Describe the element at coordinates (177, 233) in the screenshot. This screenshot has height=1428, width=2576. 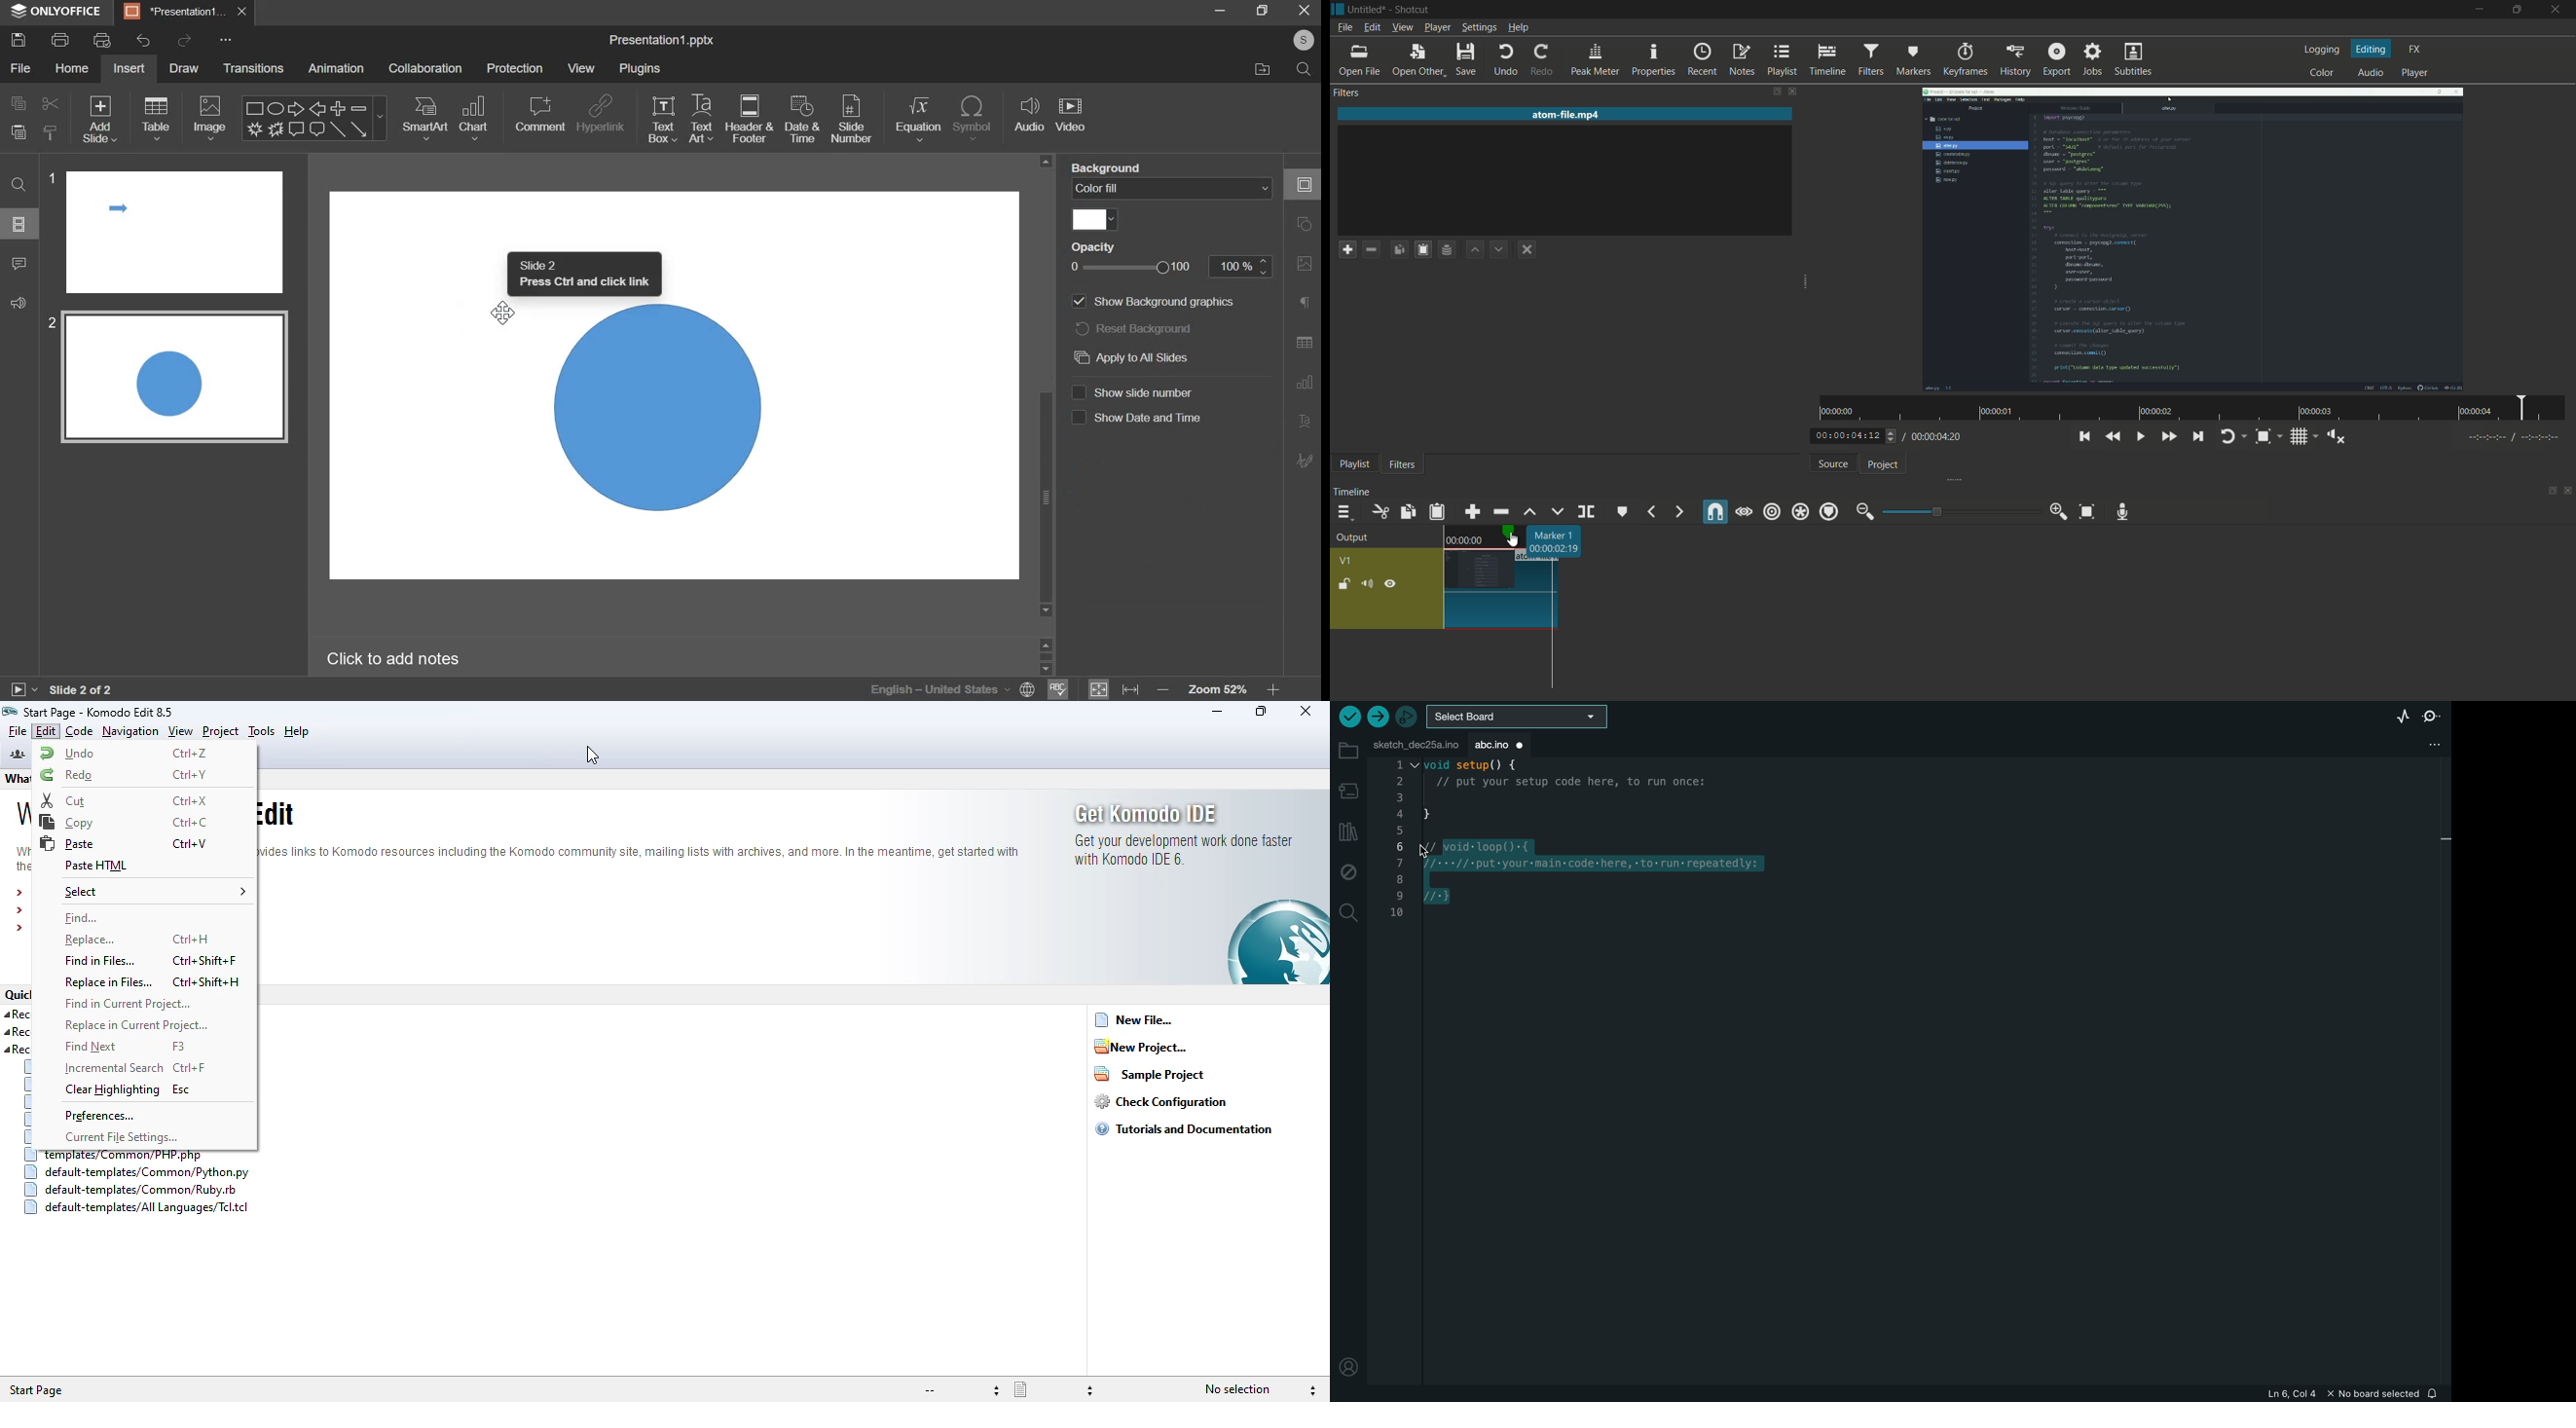
I see `slide 1 preview` at that location.